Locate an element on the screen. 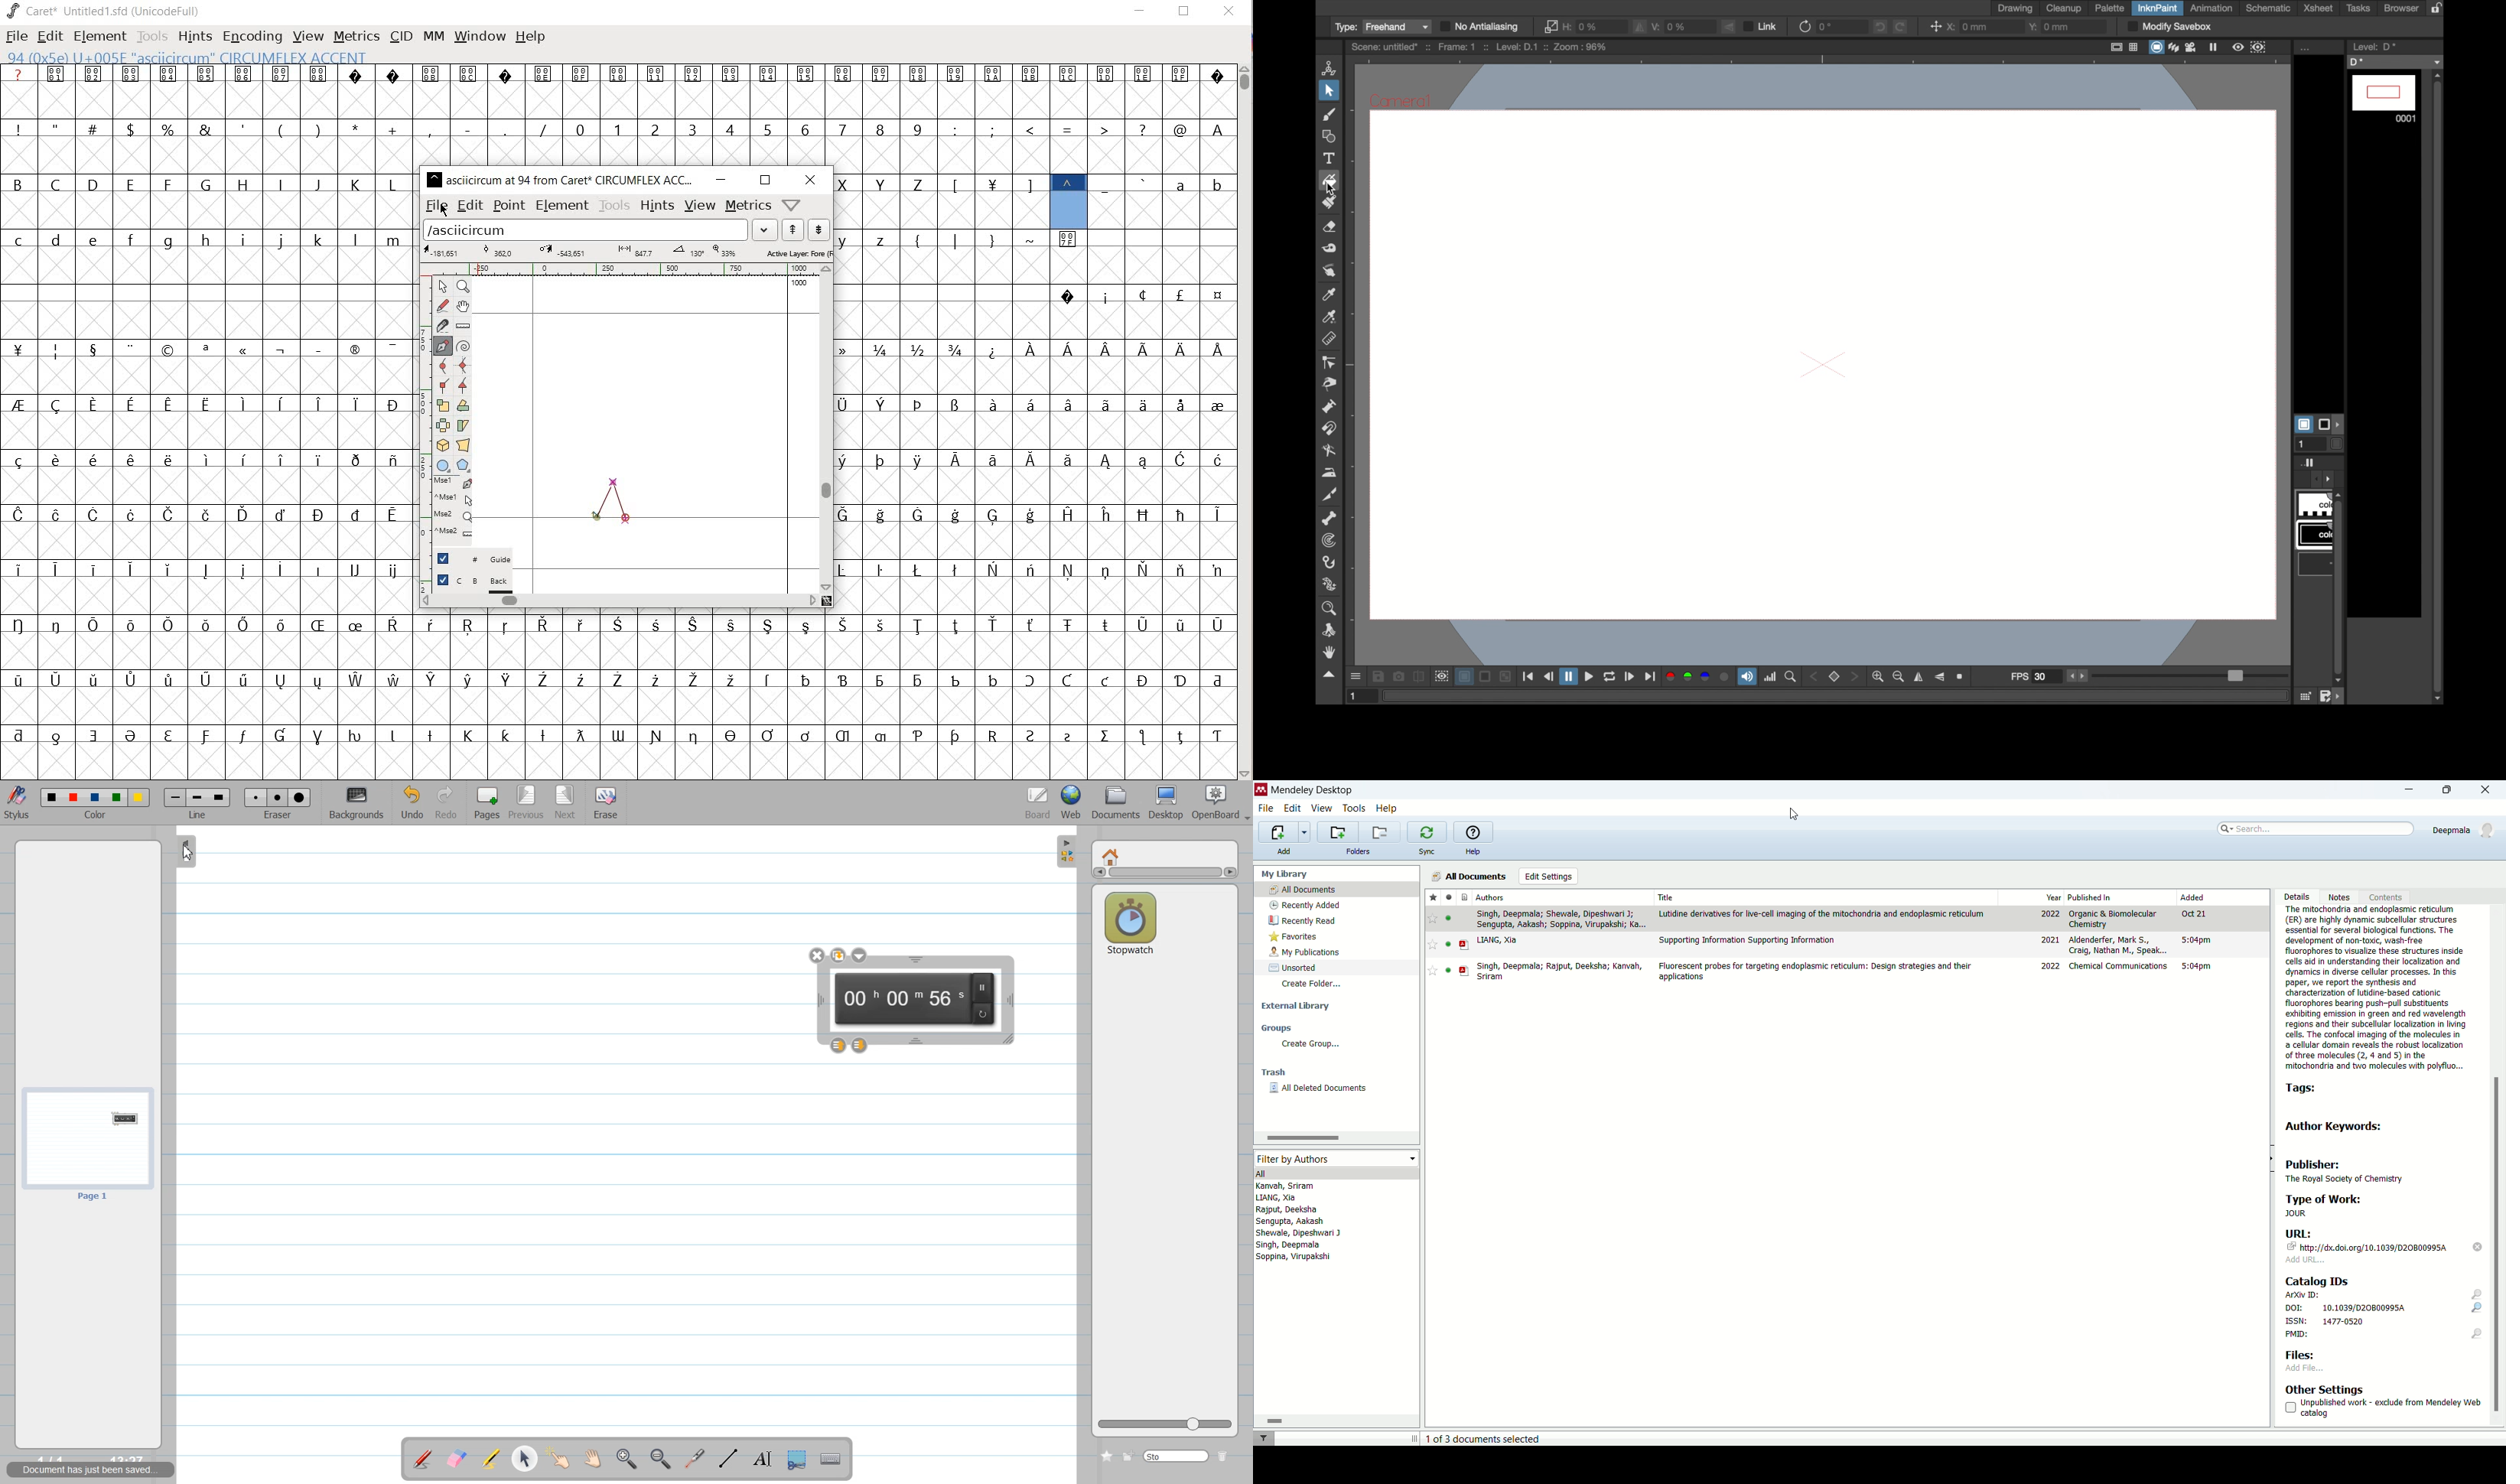  content is located at coordinates (2383, 896).